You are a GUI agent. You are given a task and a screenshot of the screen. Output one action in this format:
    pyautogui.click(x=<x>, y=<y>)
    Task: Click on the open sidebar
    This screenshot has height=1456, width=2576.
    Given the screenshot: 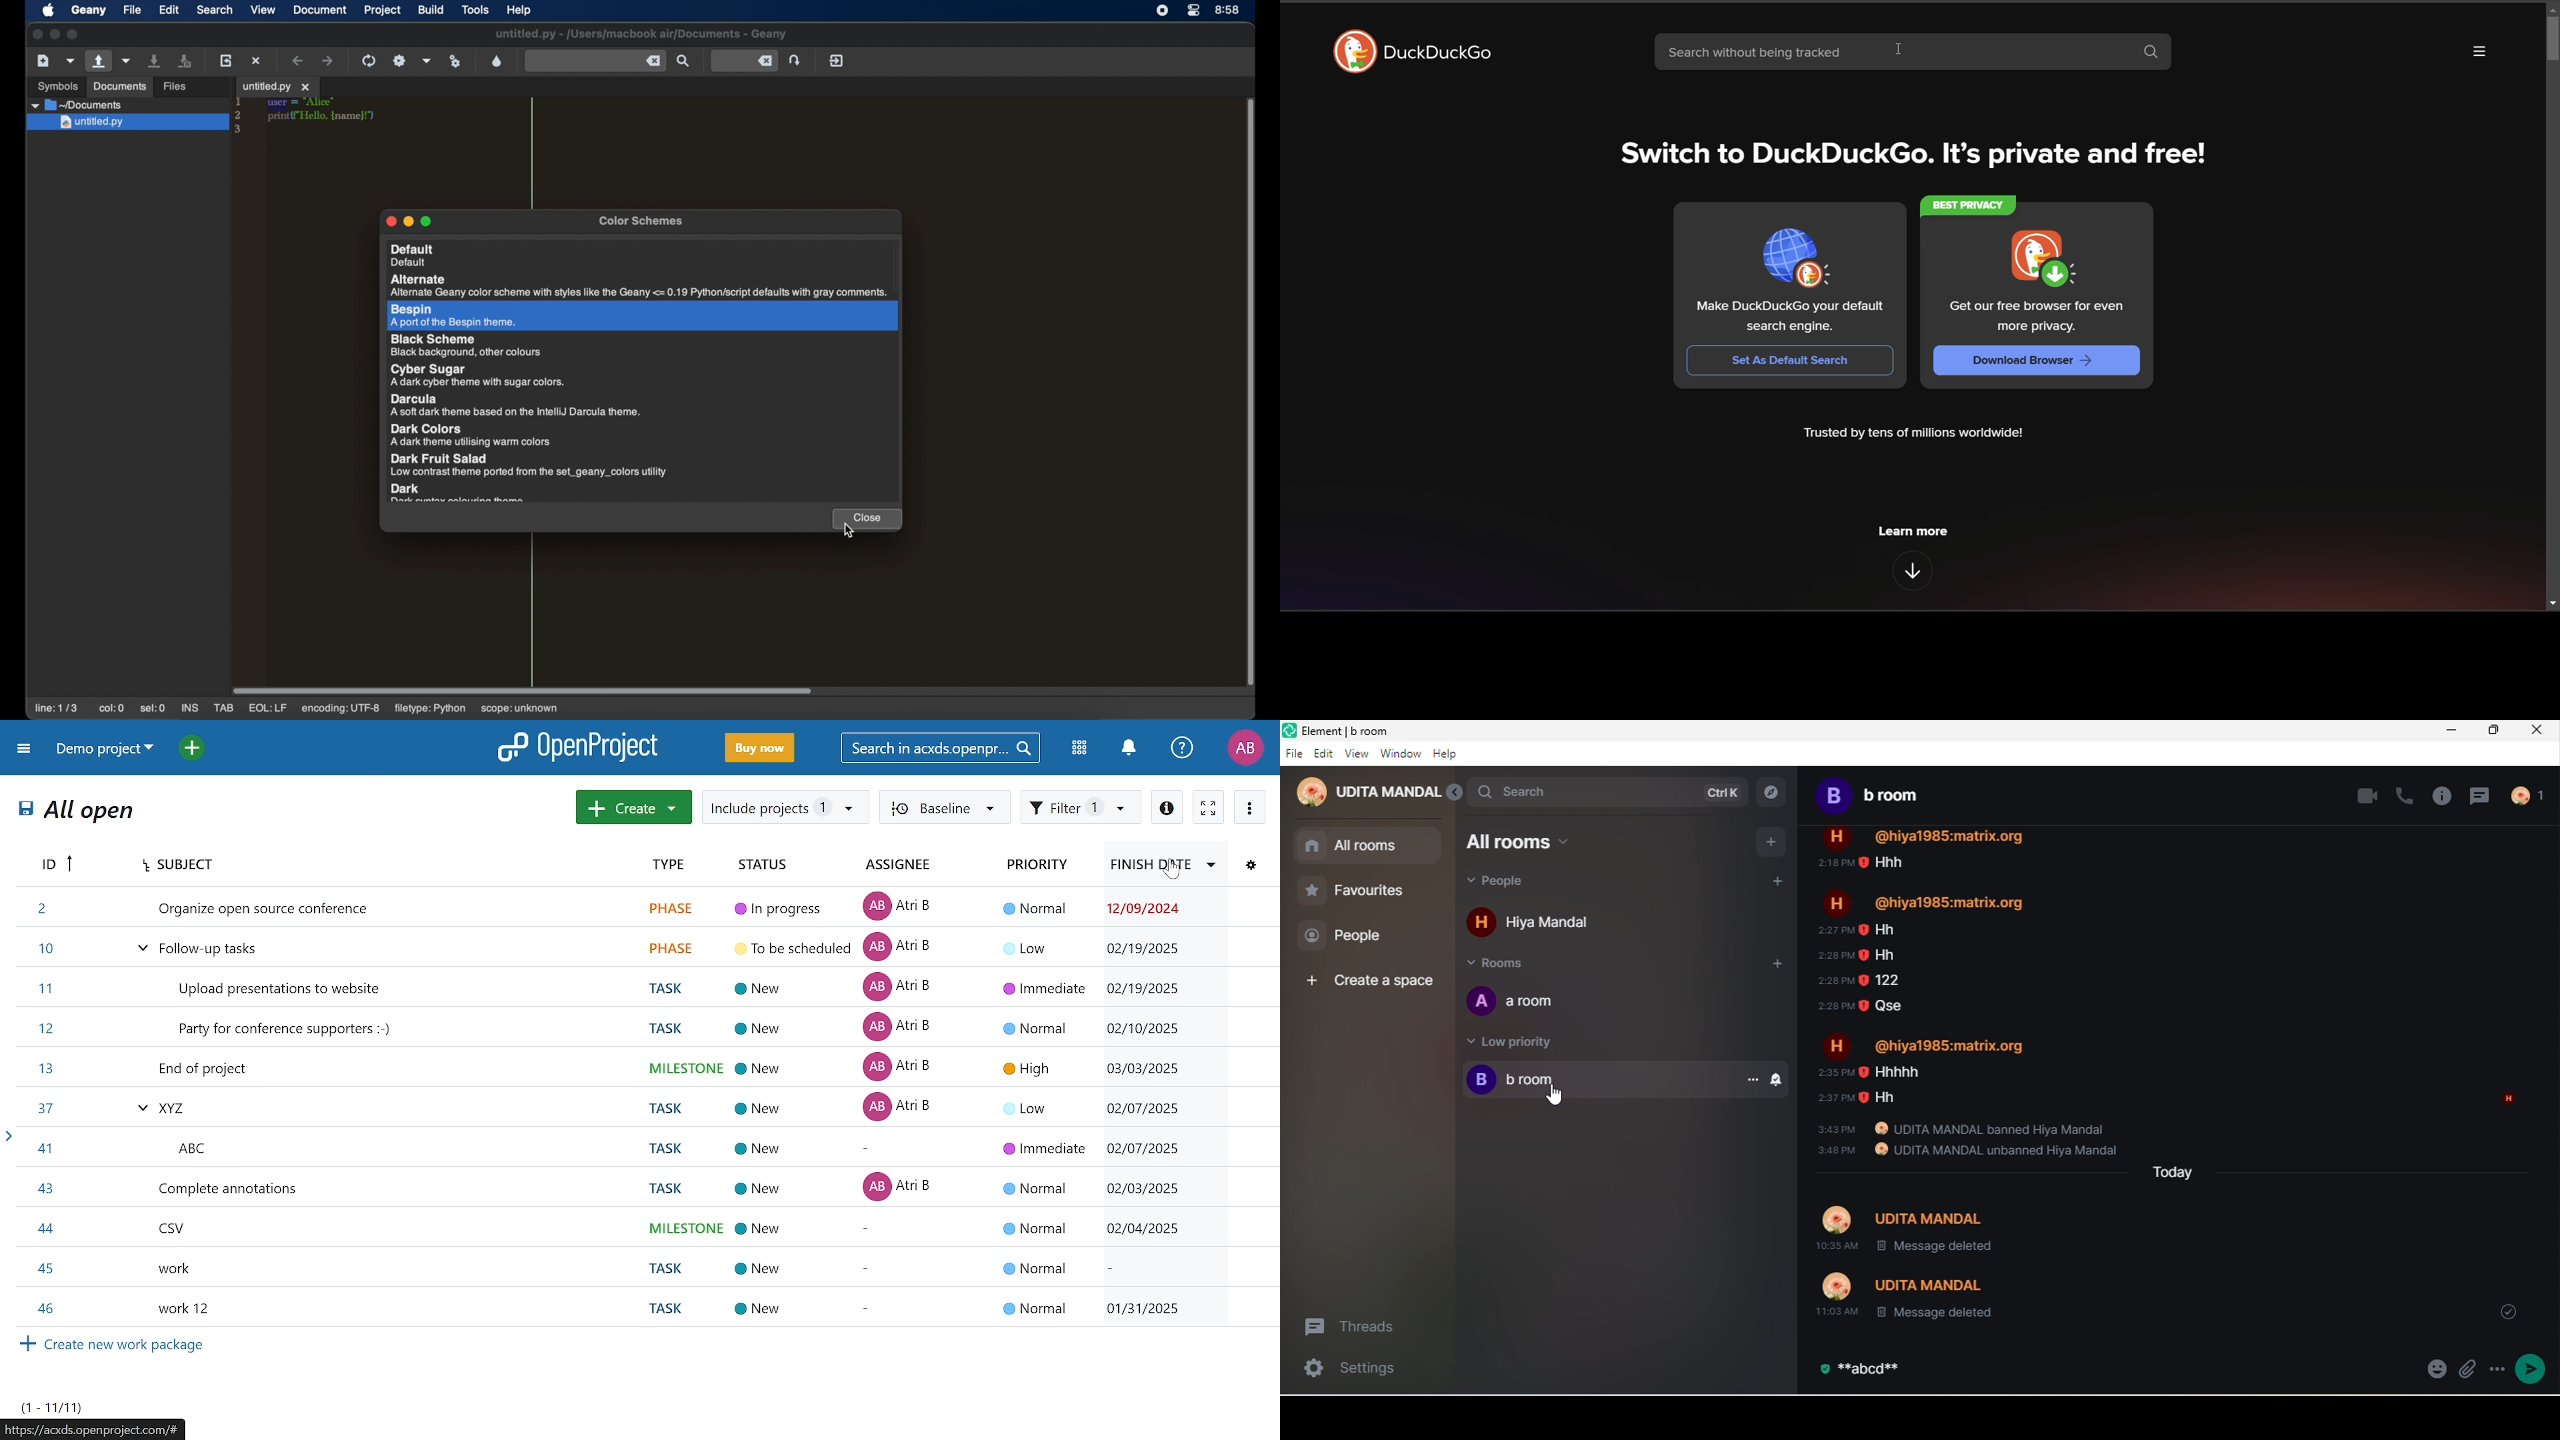 What is the action you would take?
    pyautogui.click(x=8, y=1139)
    